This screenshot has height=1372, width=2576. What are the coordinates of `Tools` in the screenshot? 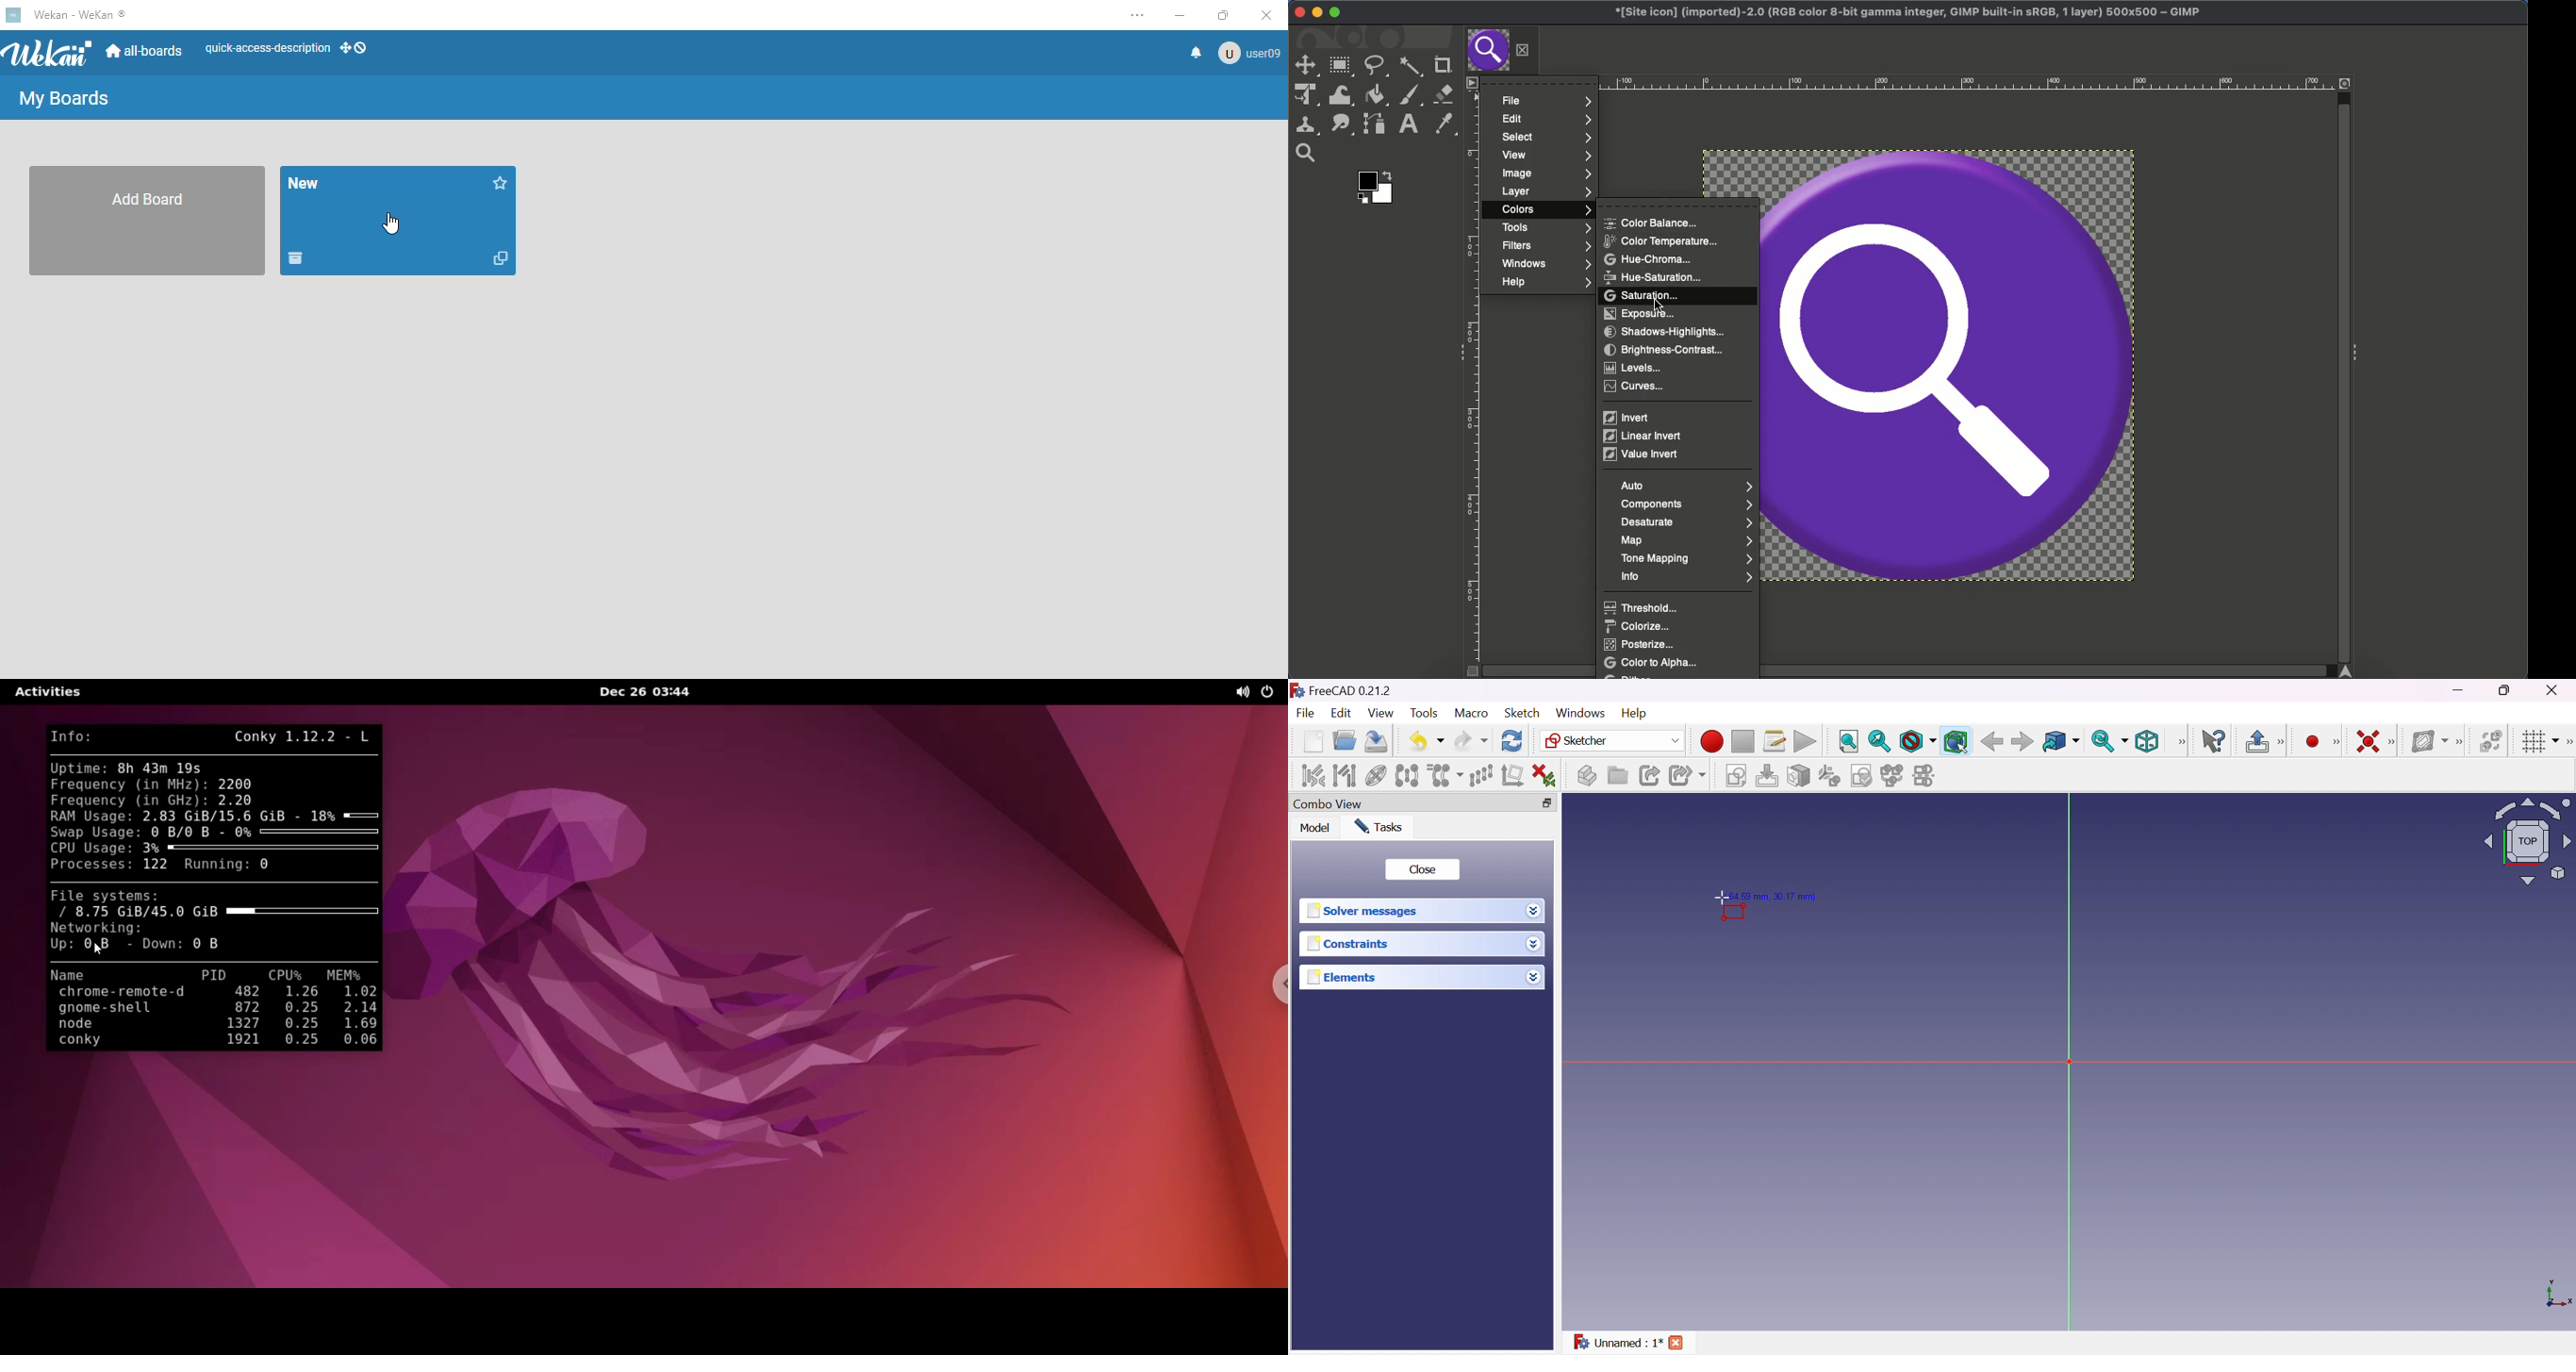 It's located at (1425, 713).